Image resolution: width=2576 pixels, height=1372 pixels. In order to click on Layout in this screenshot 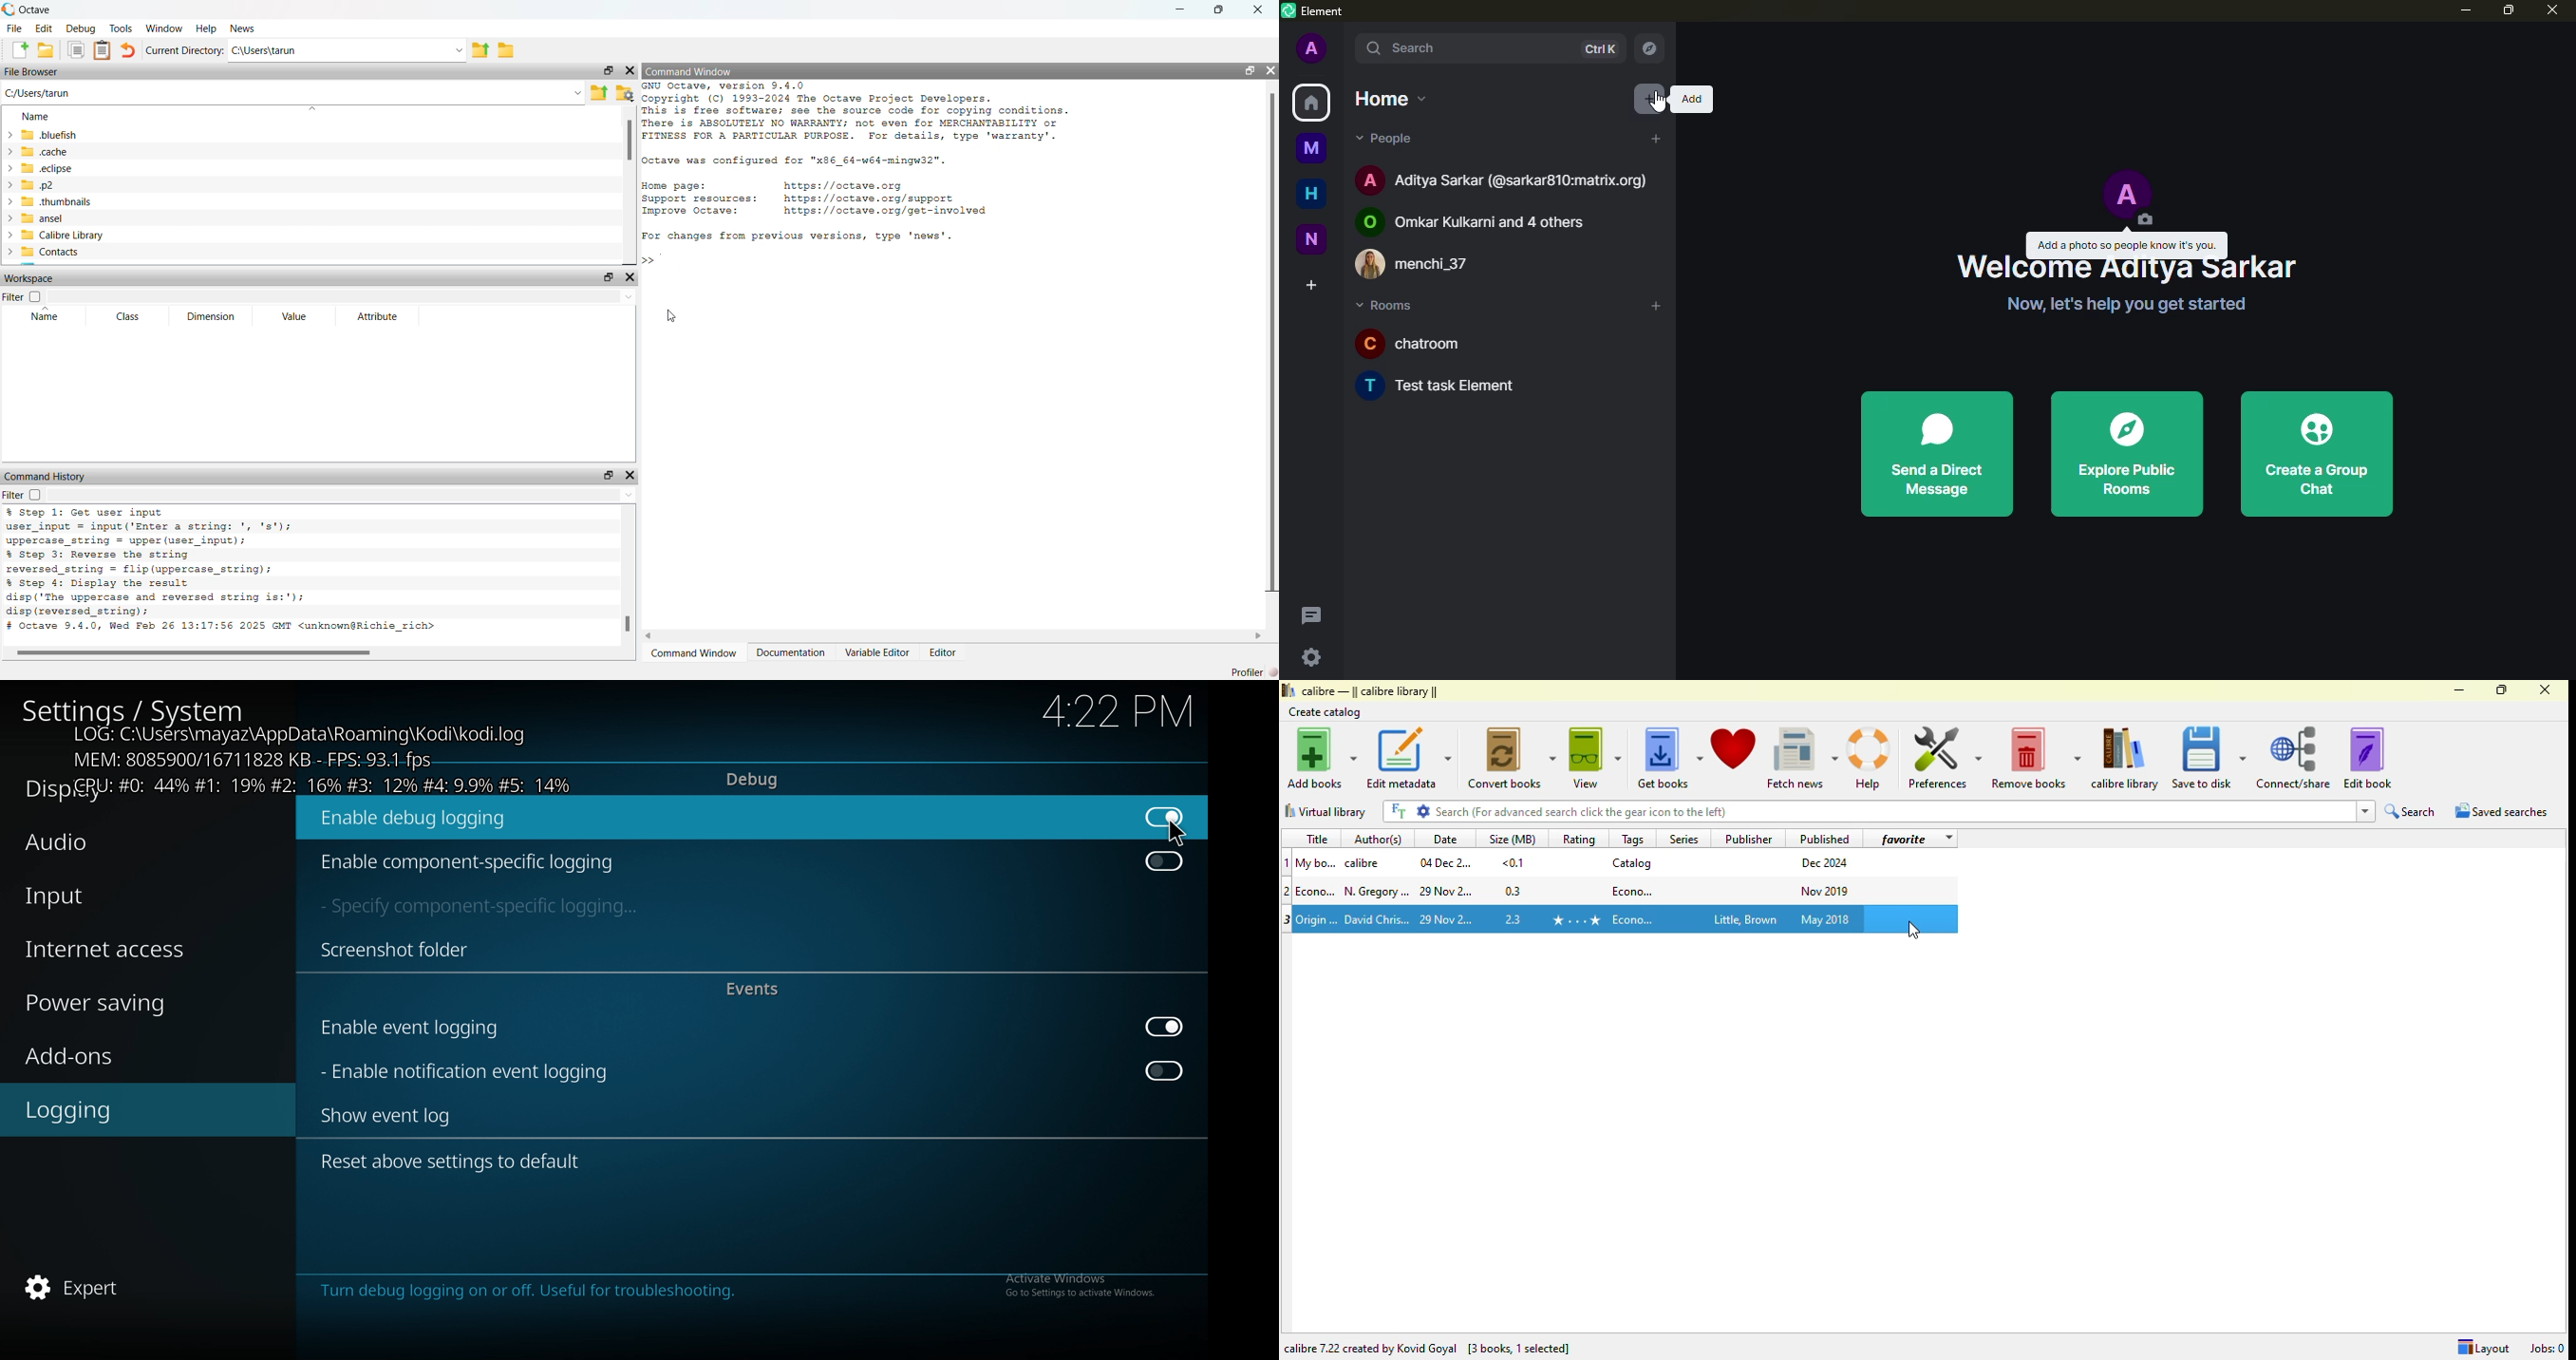, I will do `click(2483, 1348)`.